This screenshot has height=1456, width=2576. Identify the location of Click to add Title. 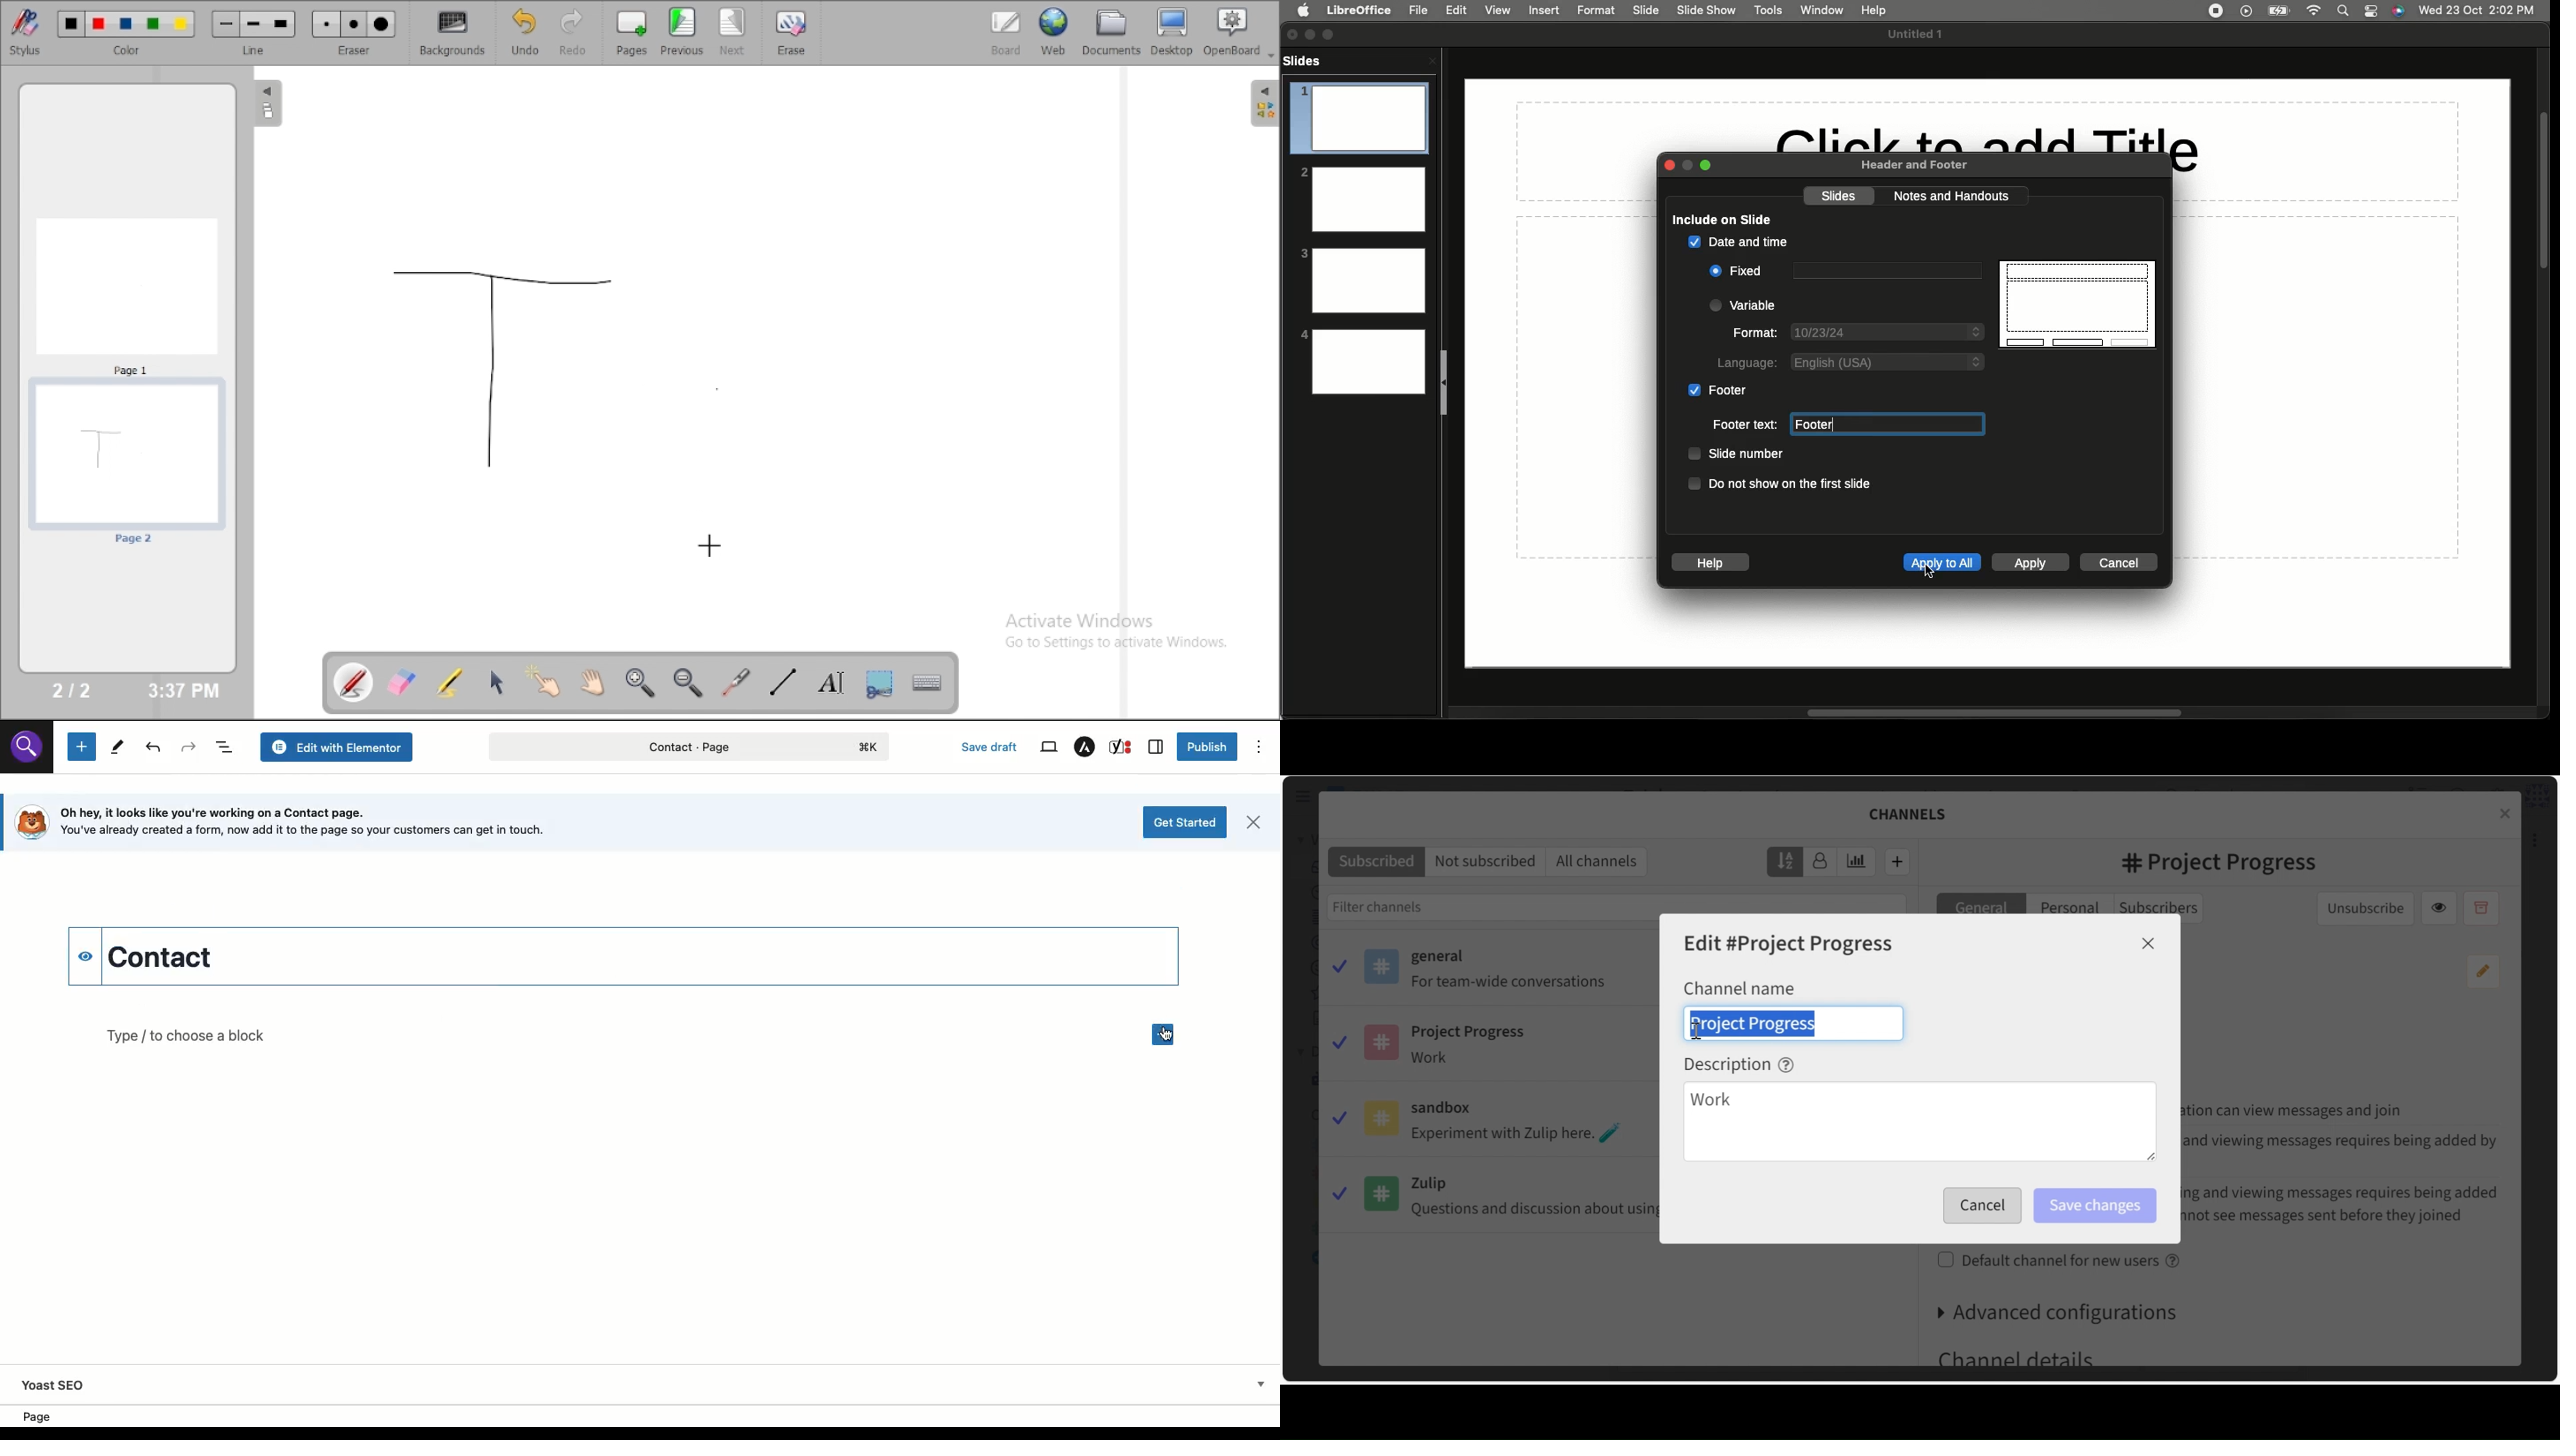
(1990, 139).